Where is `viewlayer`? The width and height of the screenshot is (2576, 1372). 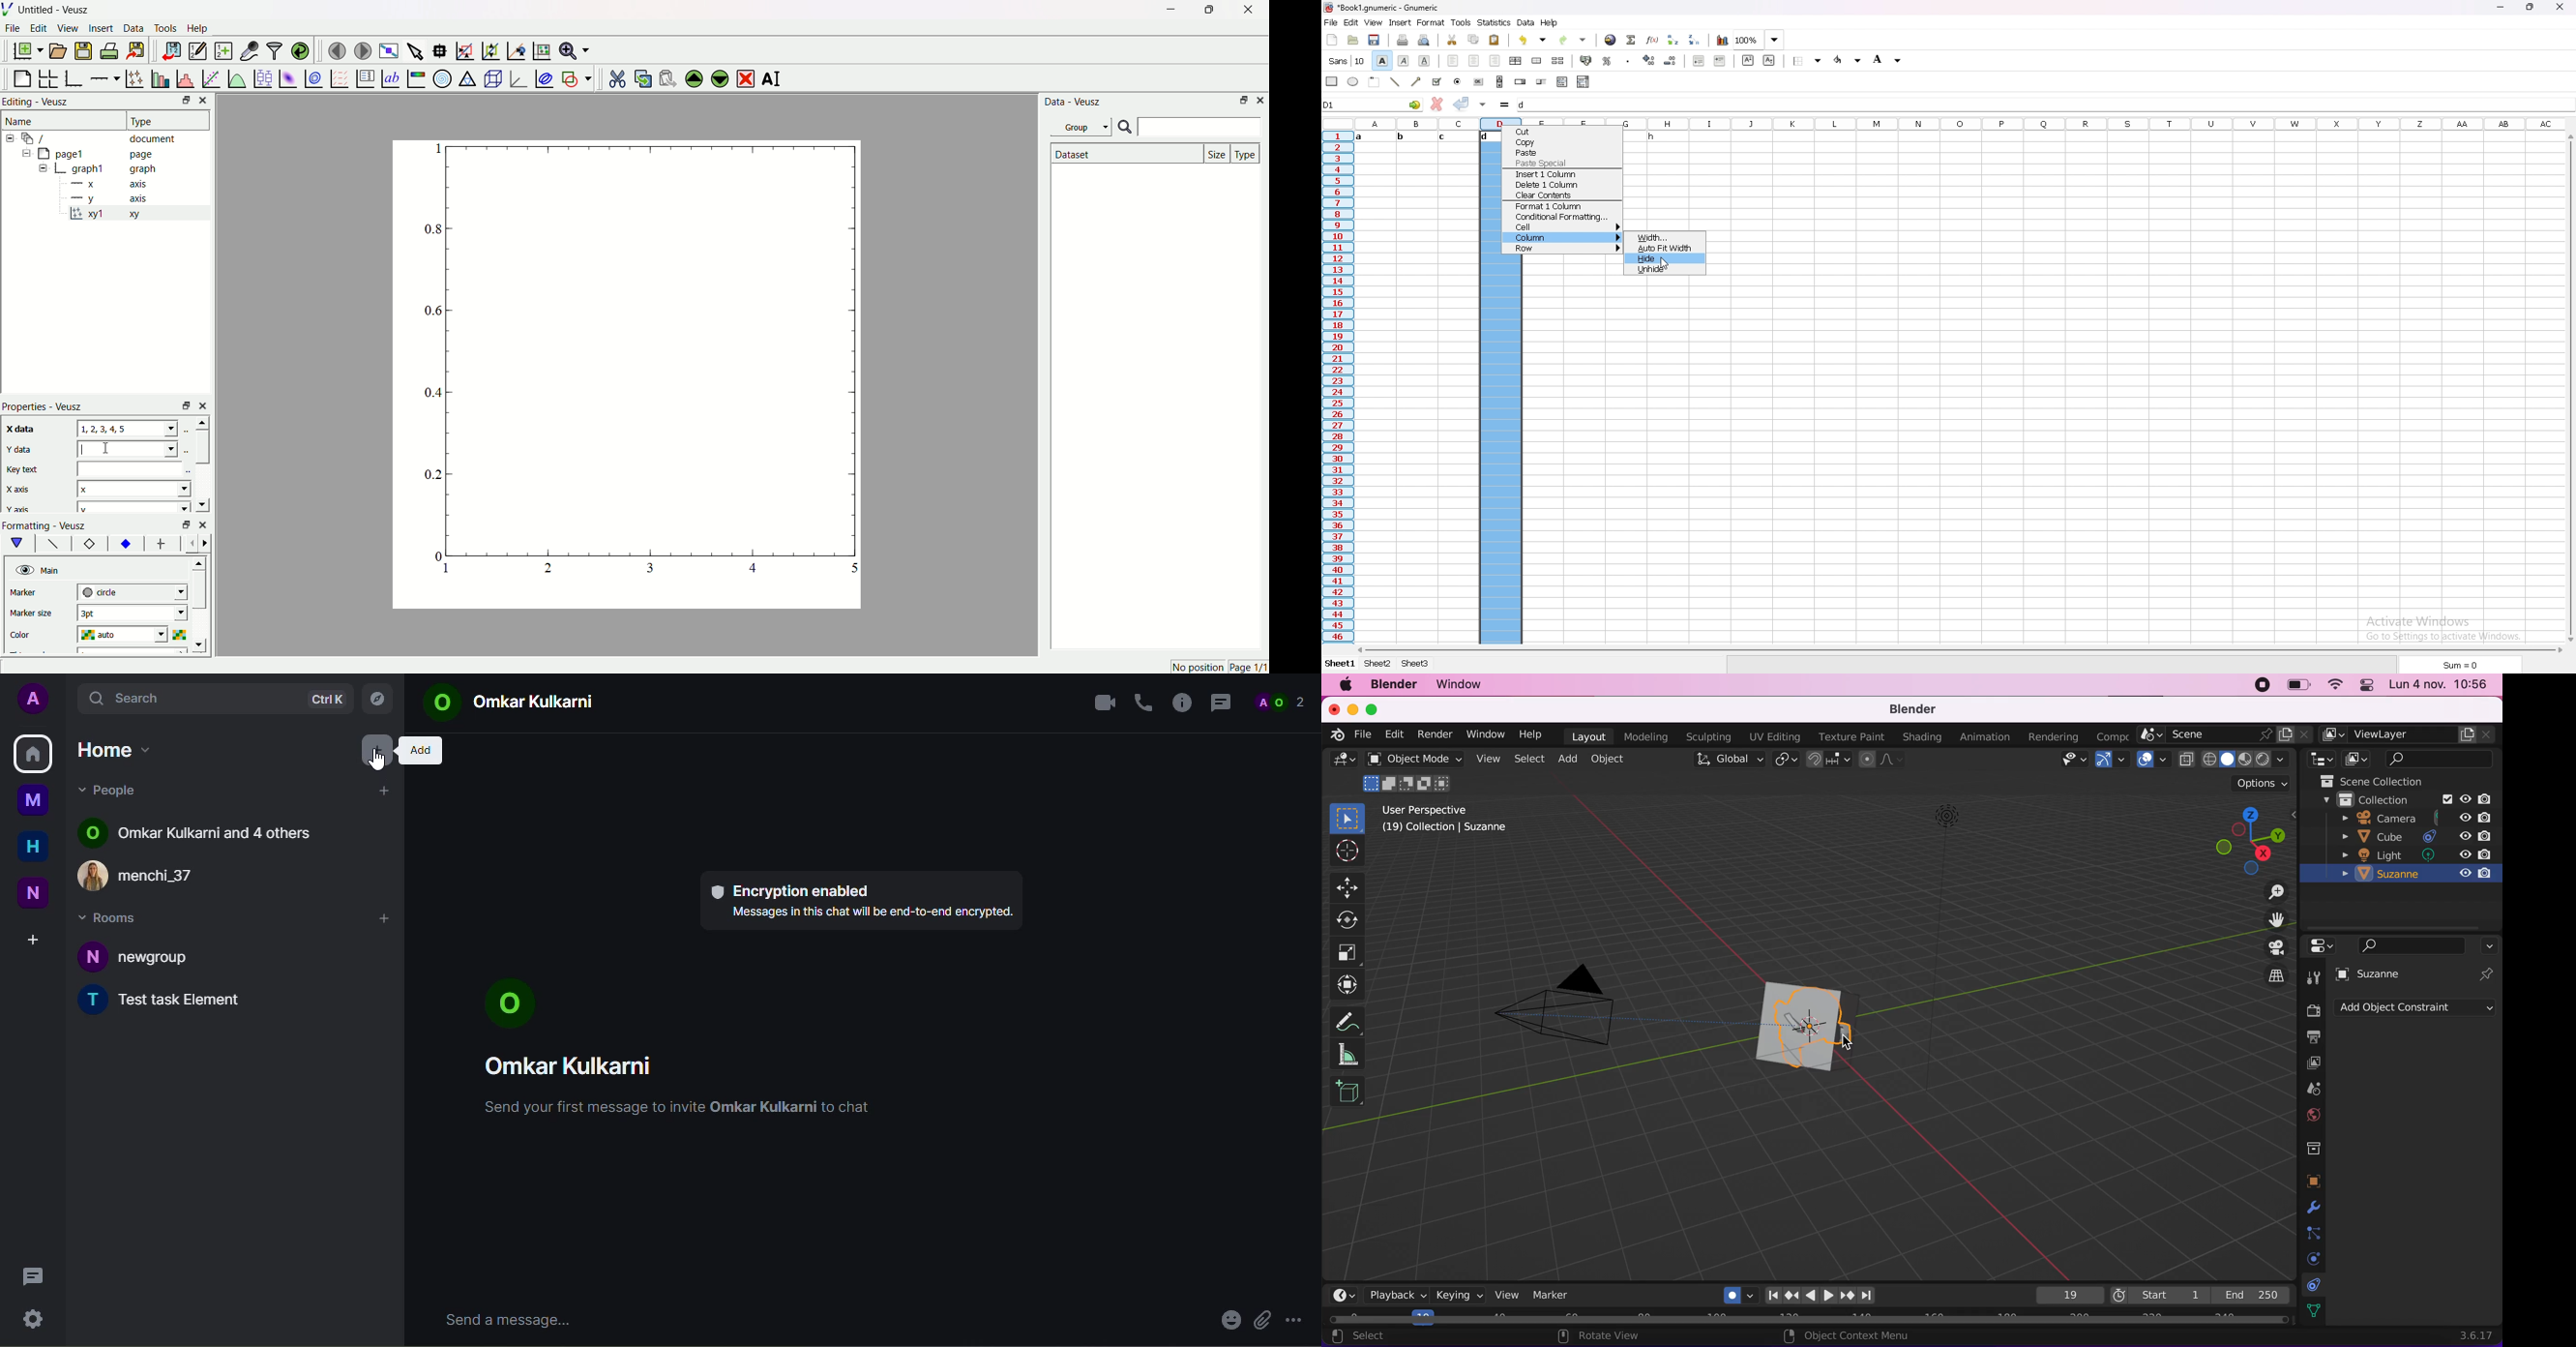
viewlayer is located at coordinates (2403, 735).